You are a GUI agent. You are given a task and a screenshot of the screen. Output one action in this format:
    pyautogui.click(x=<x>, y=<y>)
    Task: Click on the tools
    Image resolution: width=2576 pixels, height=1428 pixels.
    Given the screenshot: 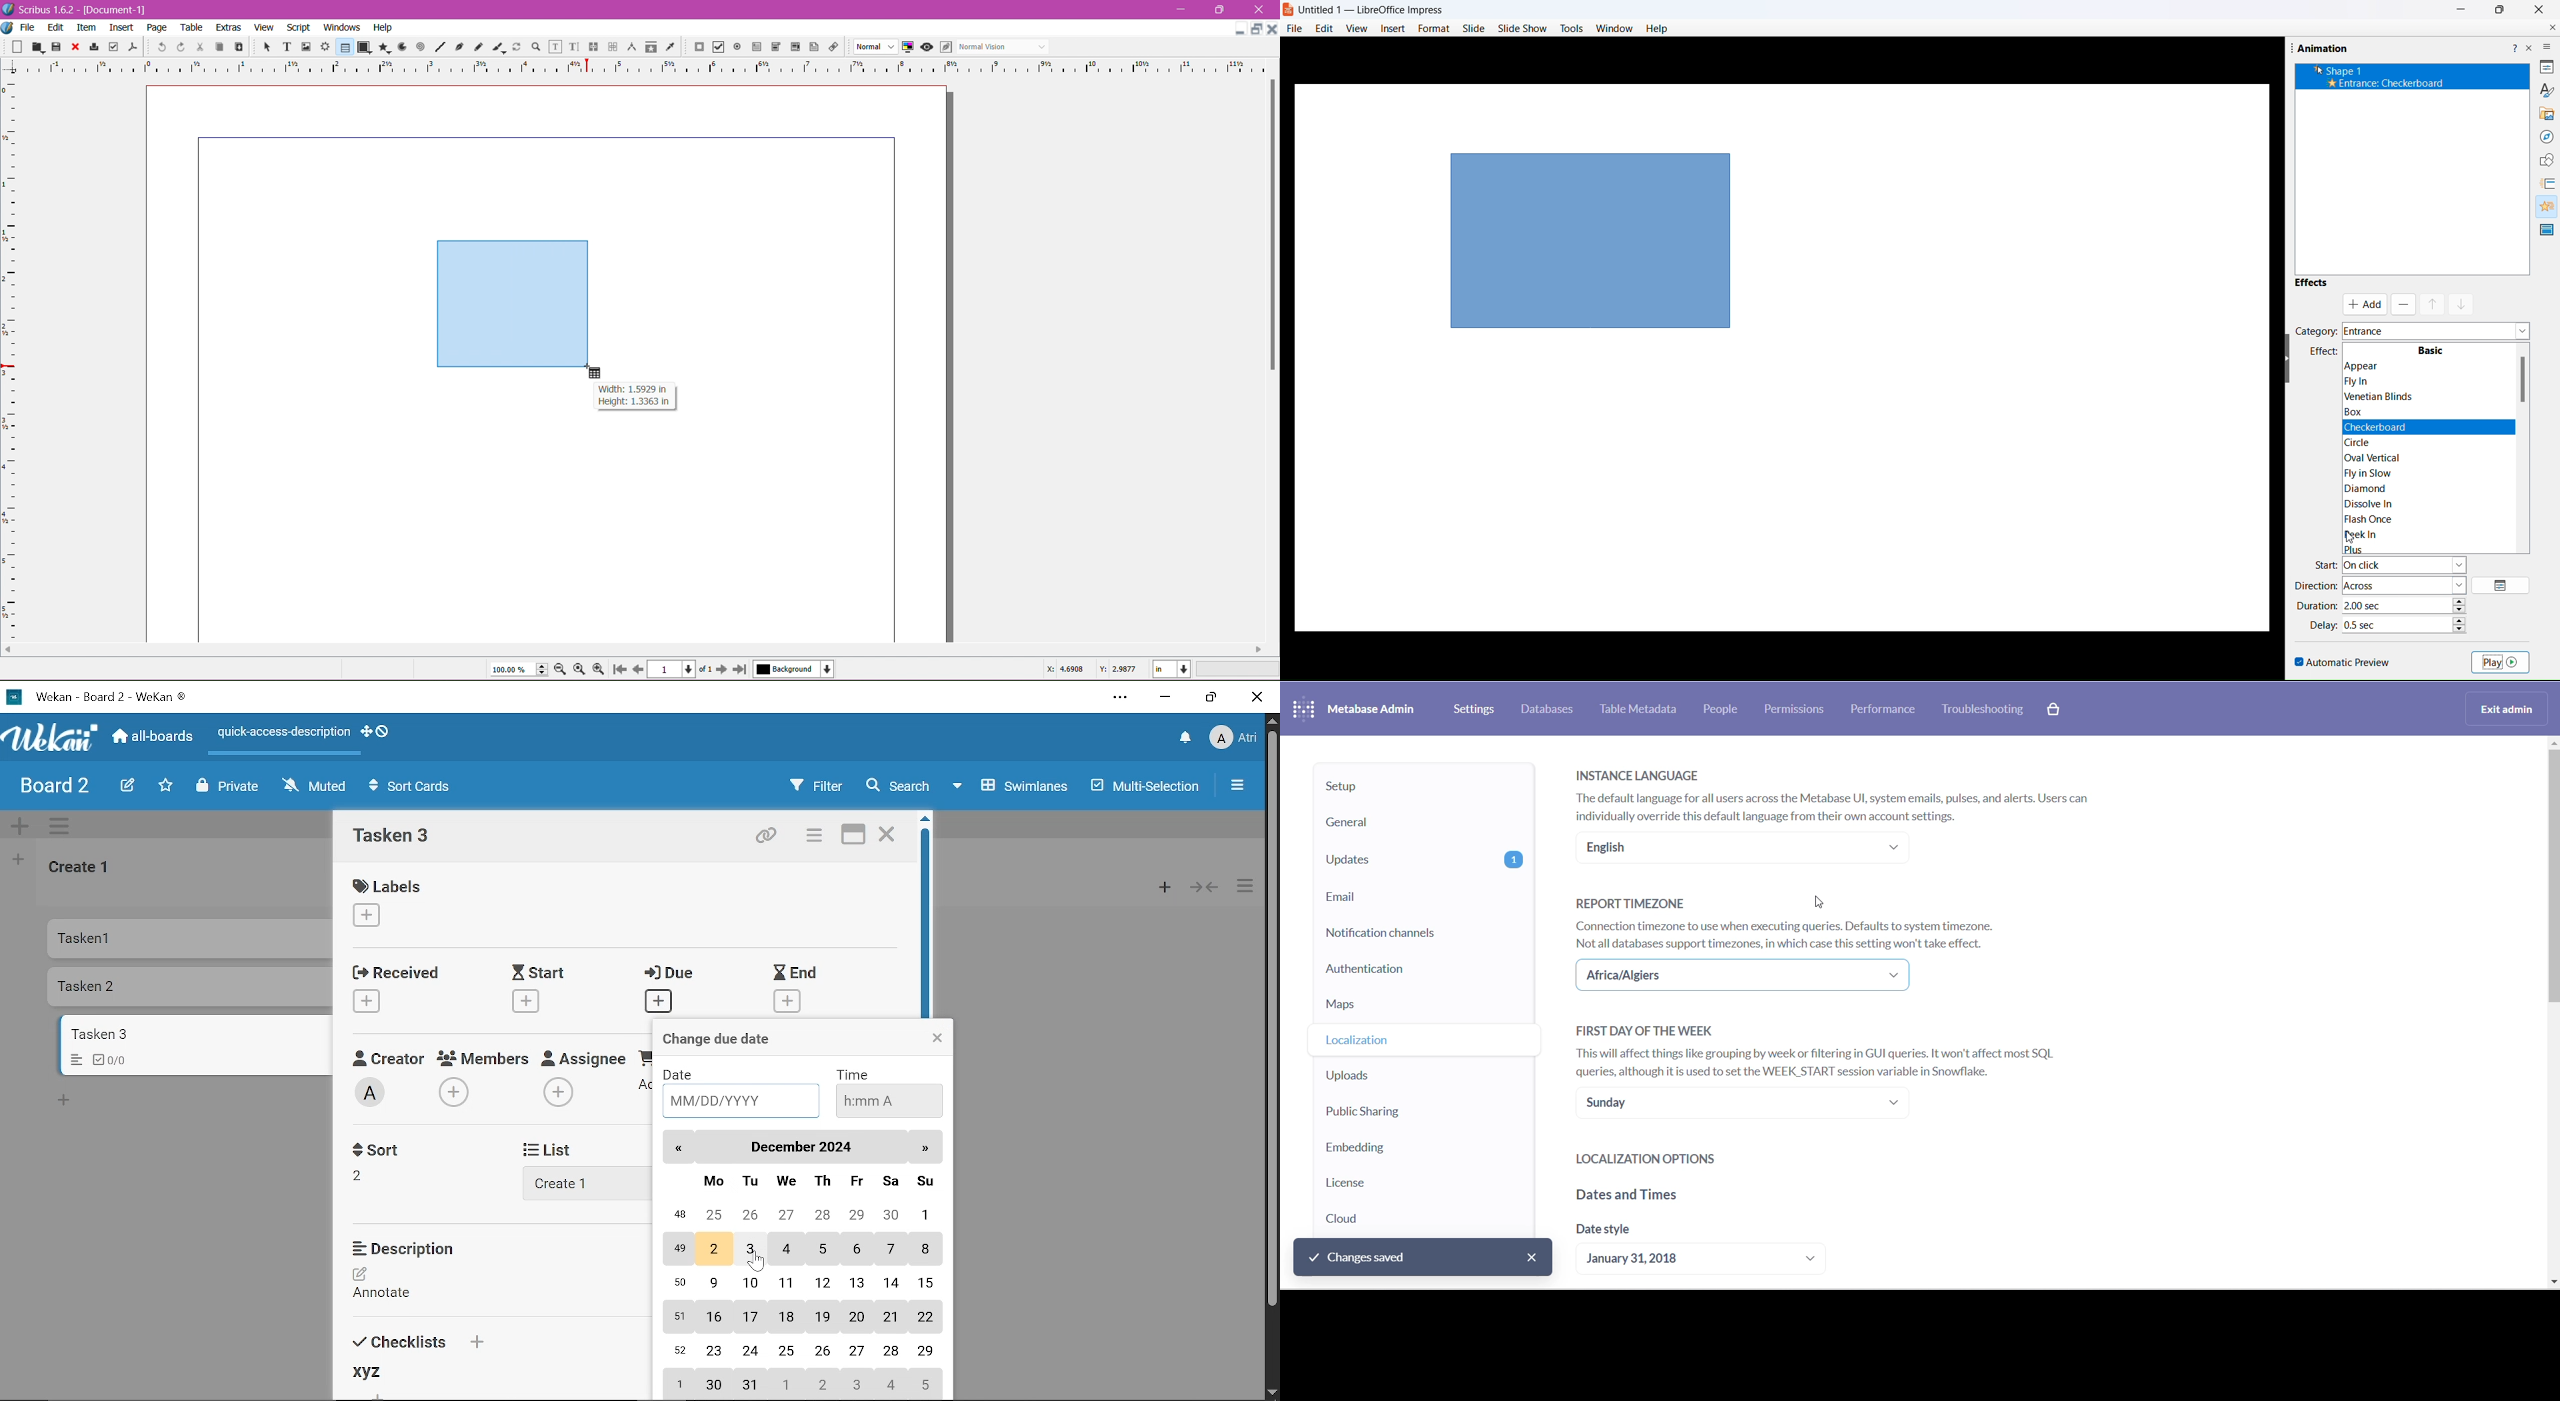 What is the action you would take?
    pyautogui.click(x=1571, y=28)
    